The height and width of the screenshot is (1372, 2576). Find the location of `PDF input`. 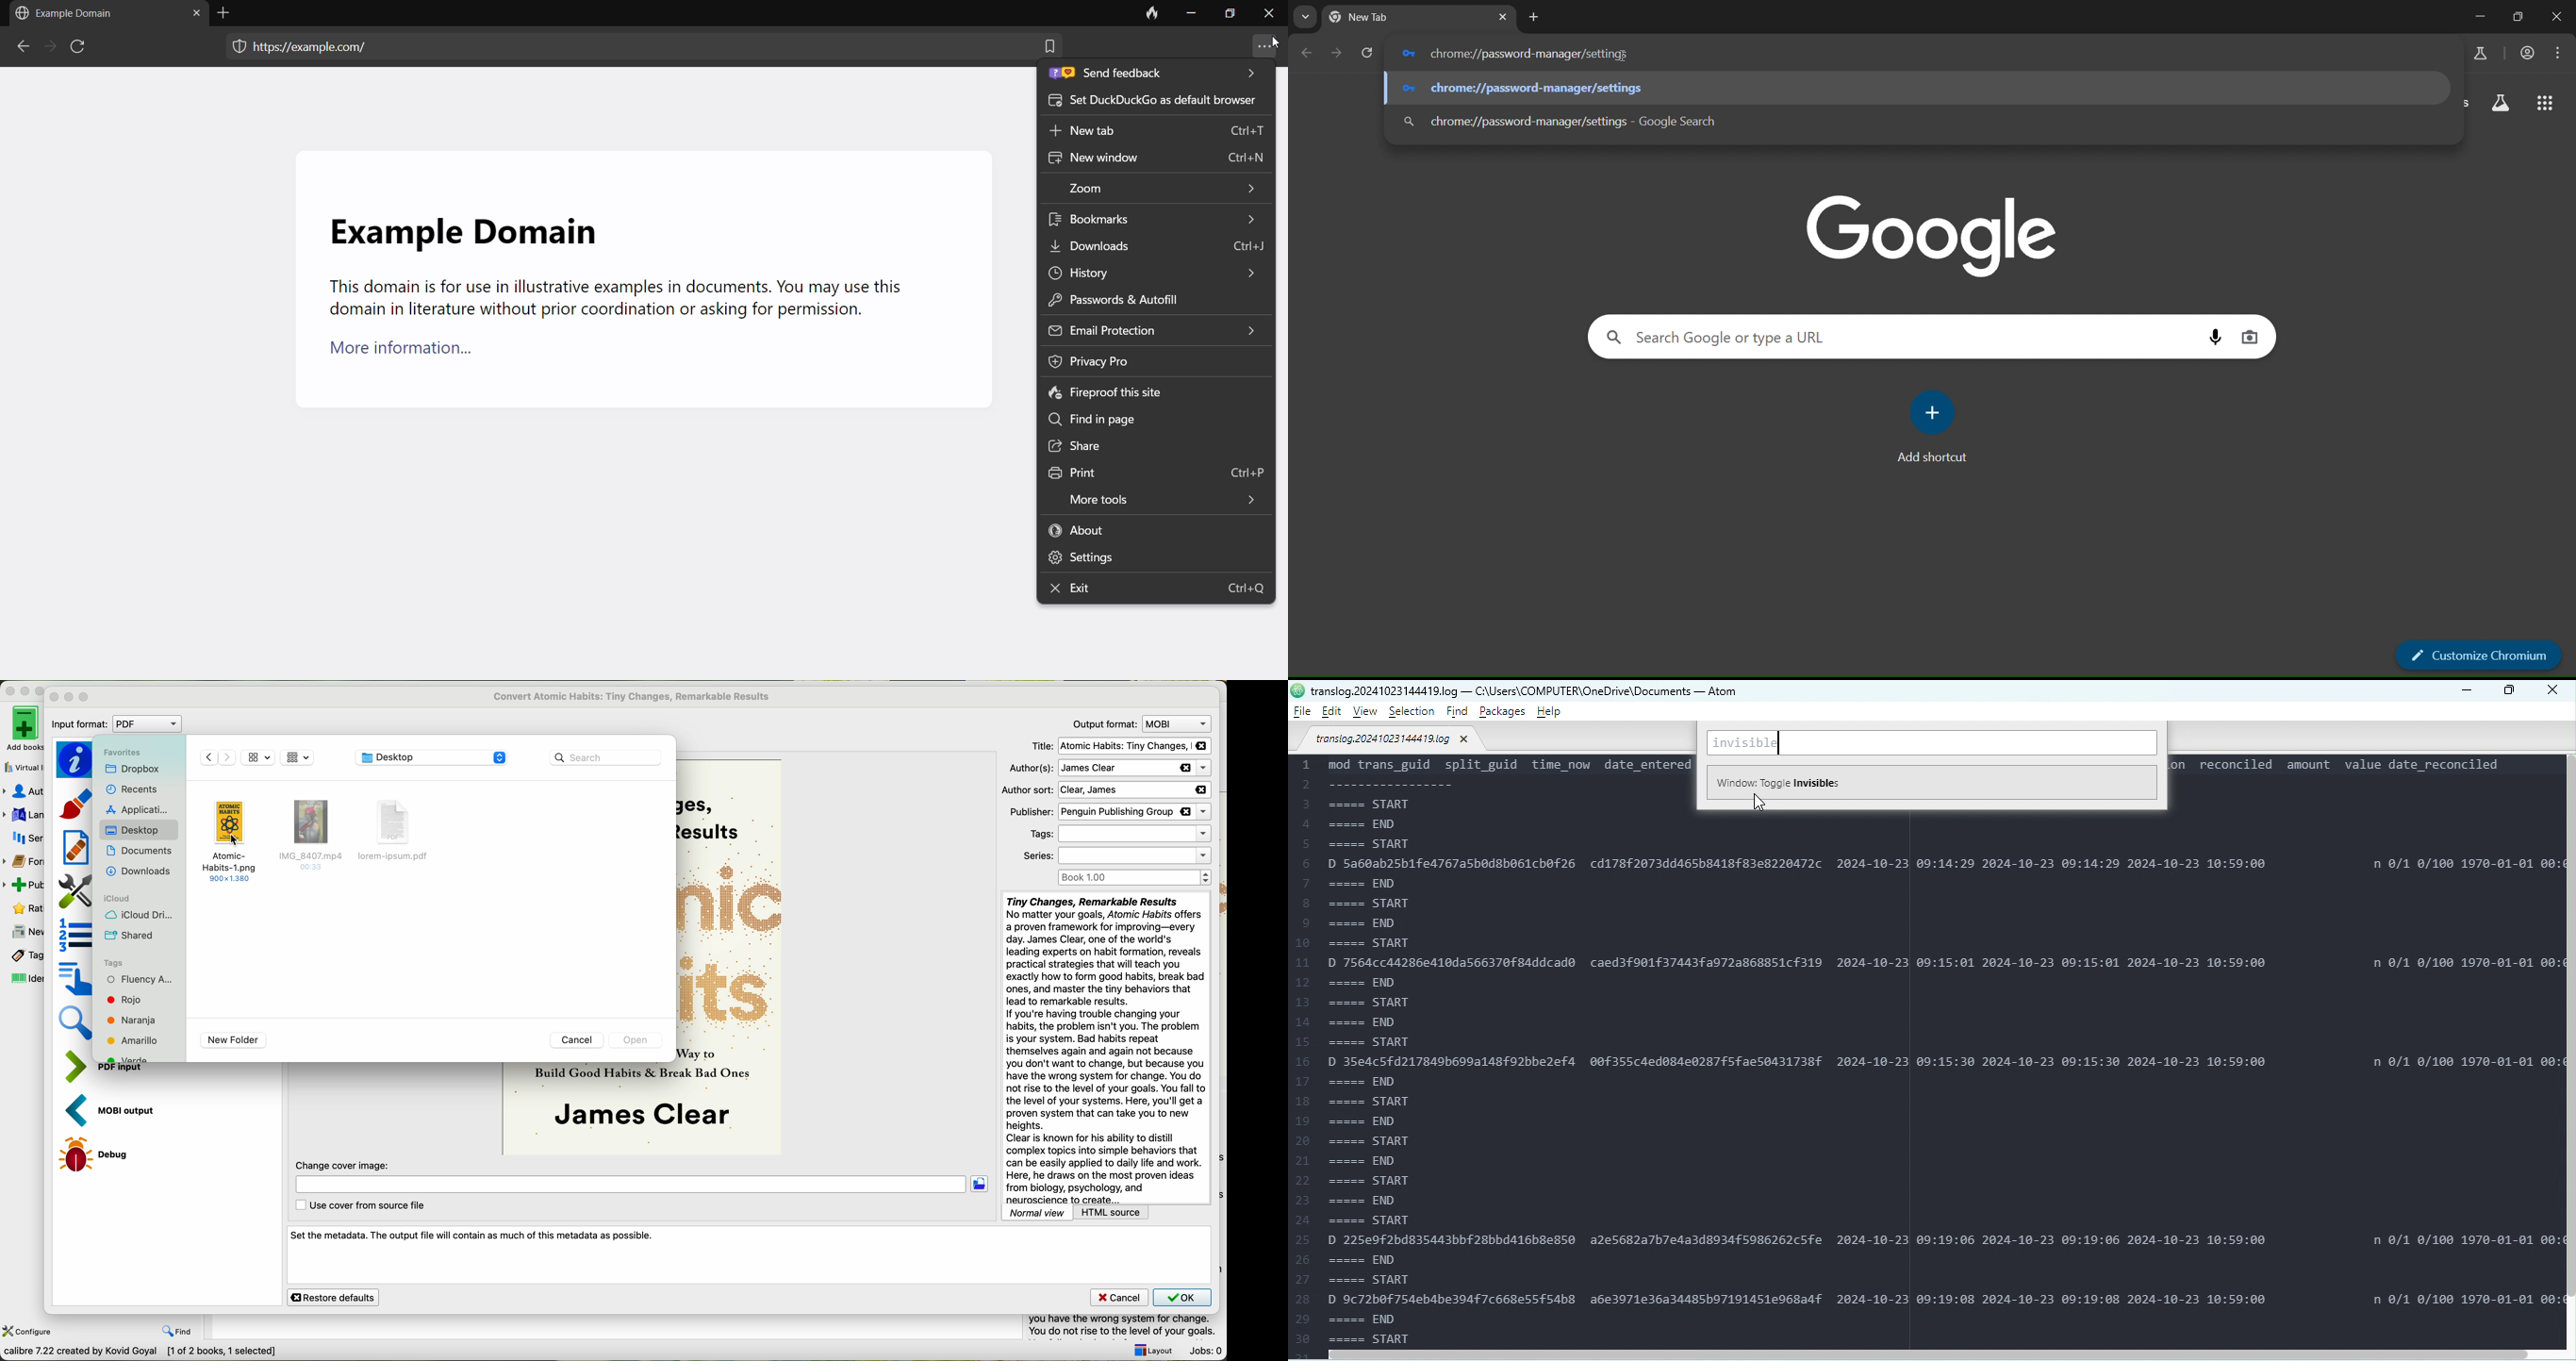

PDF input is located at coordinates (80, 1067).